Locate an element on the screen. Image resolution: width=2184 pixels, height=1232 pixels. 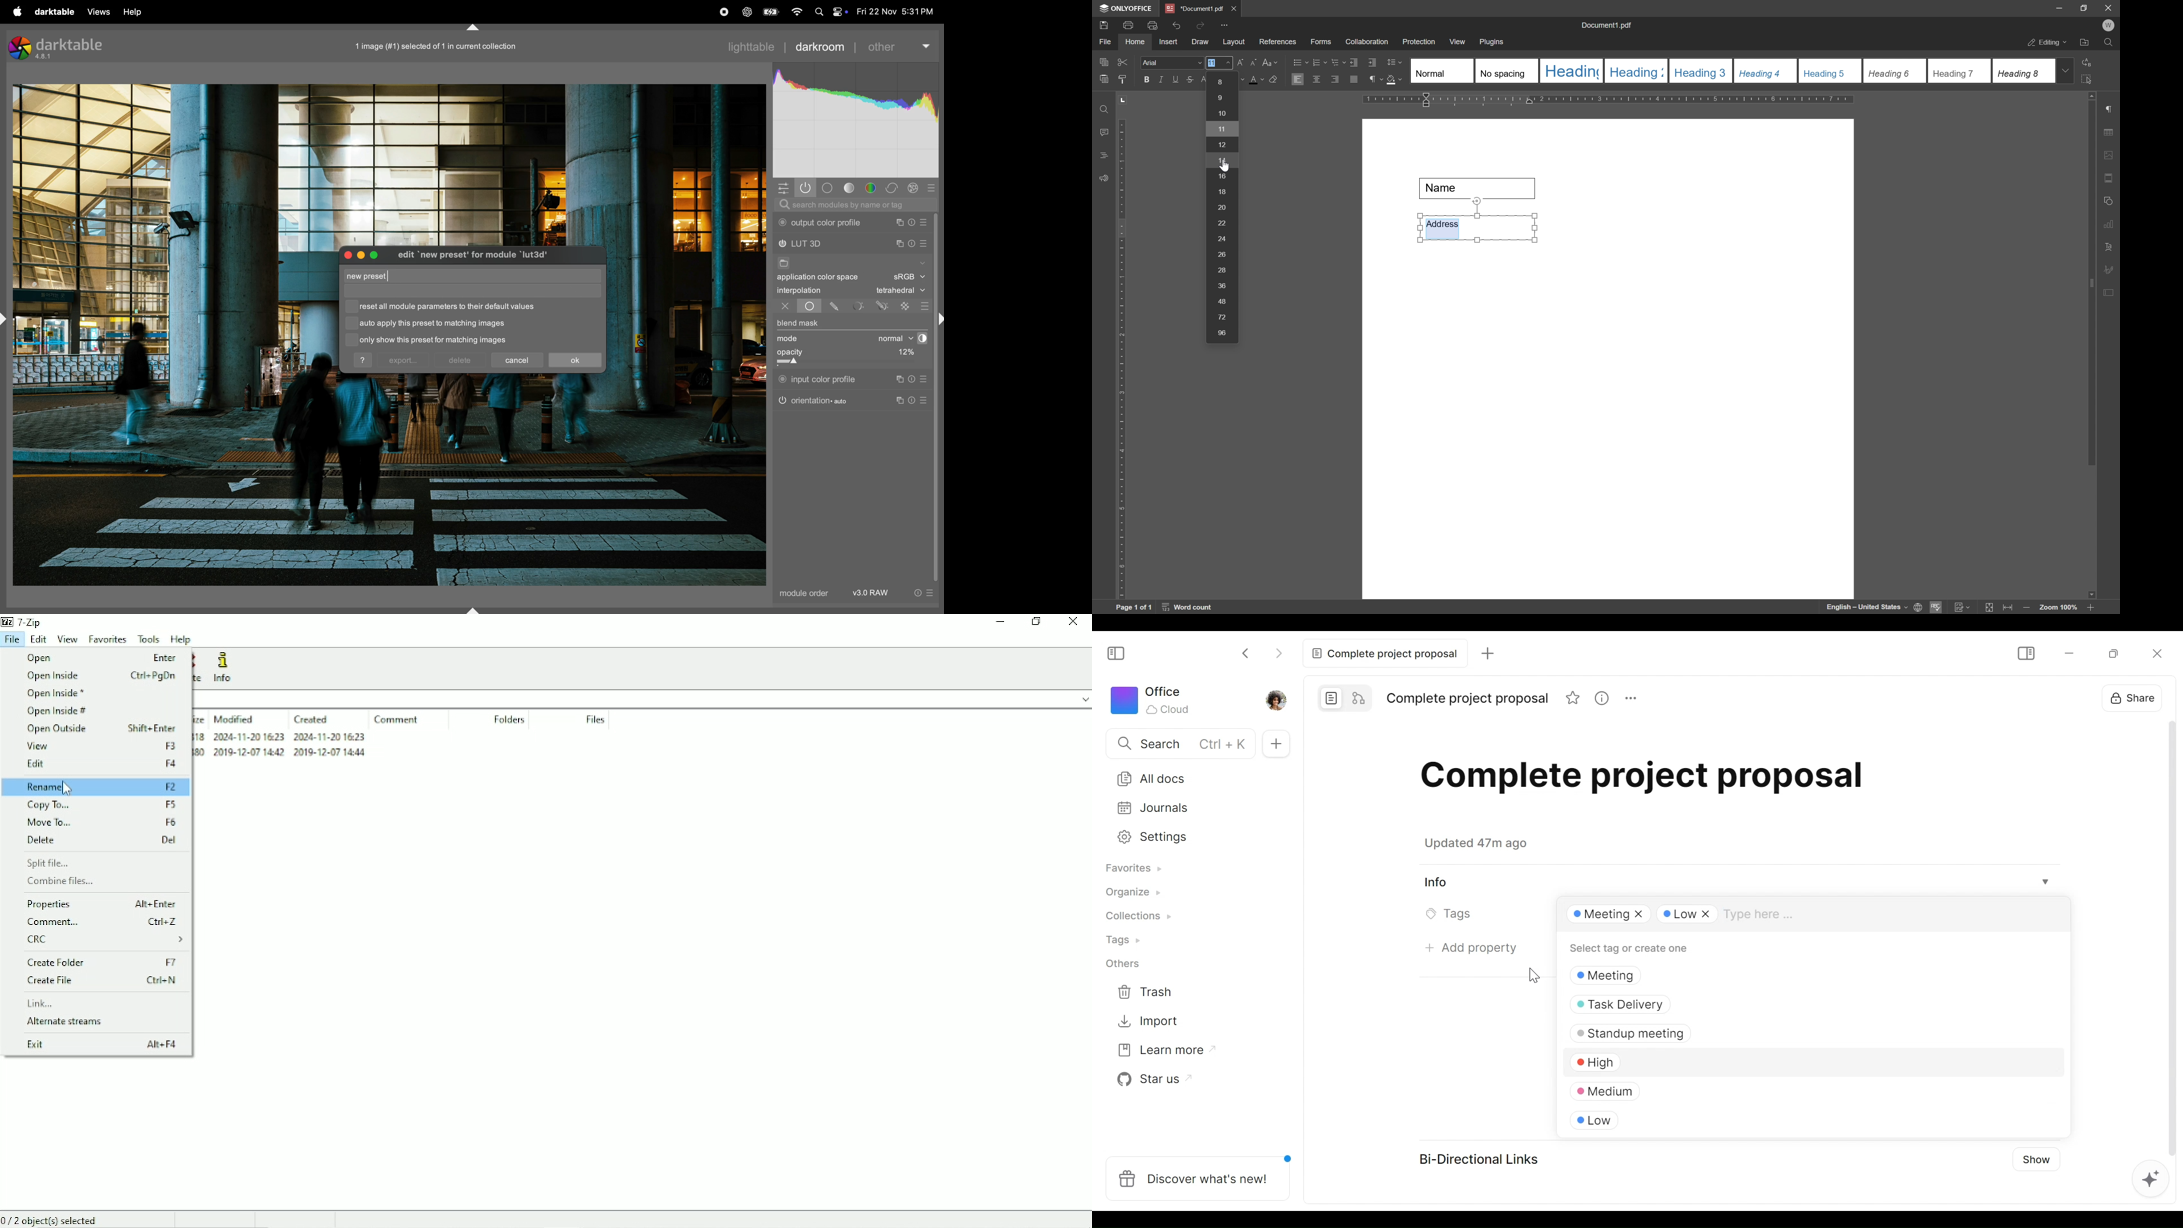
text art settings is located at coordinates (2112, 247).